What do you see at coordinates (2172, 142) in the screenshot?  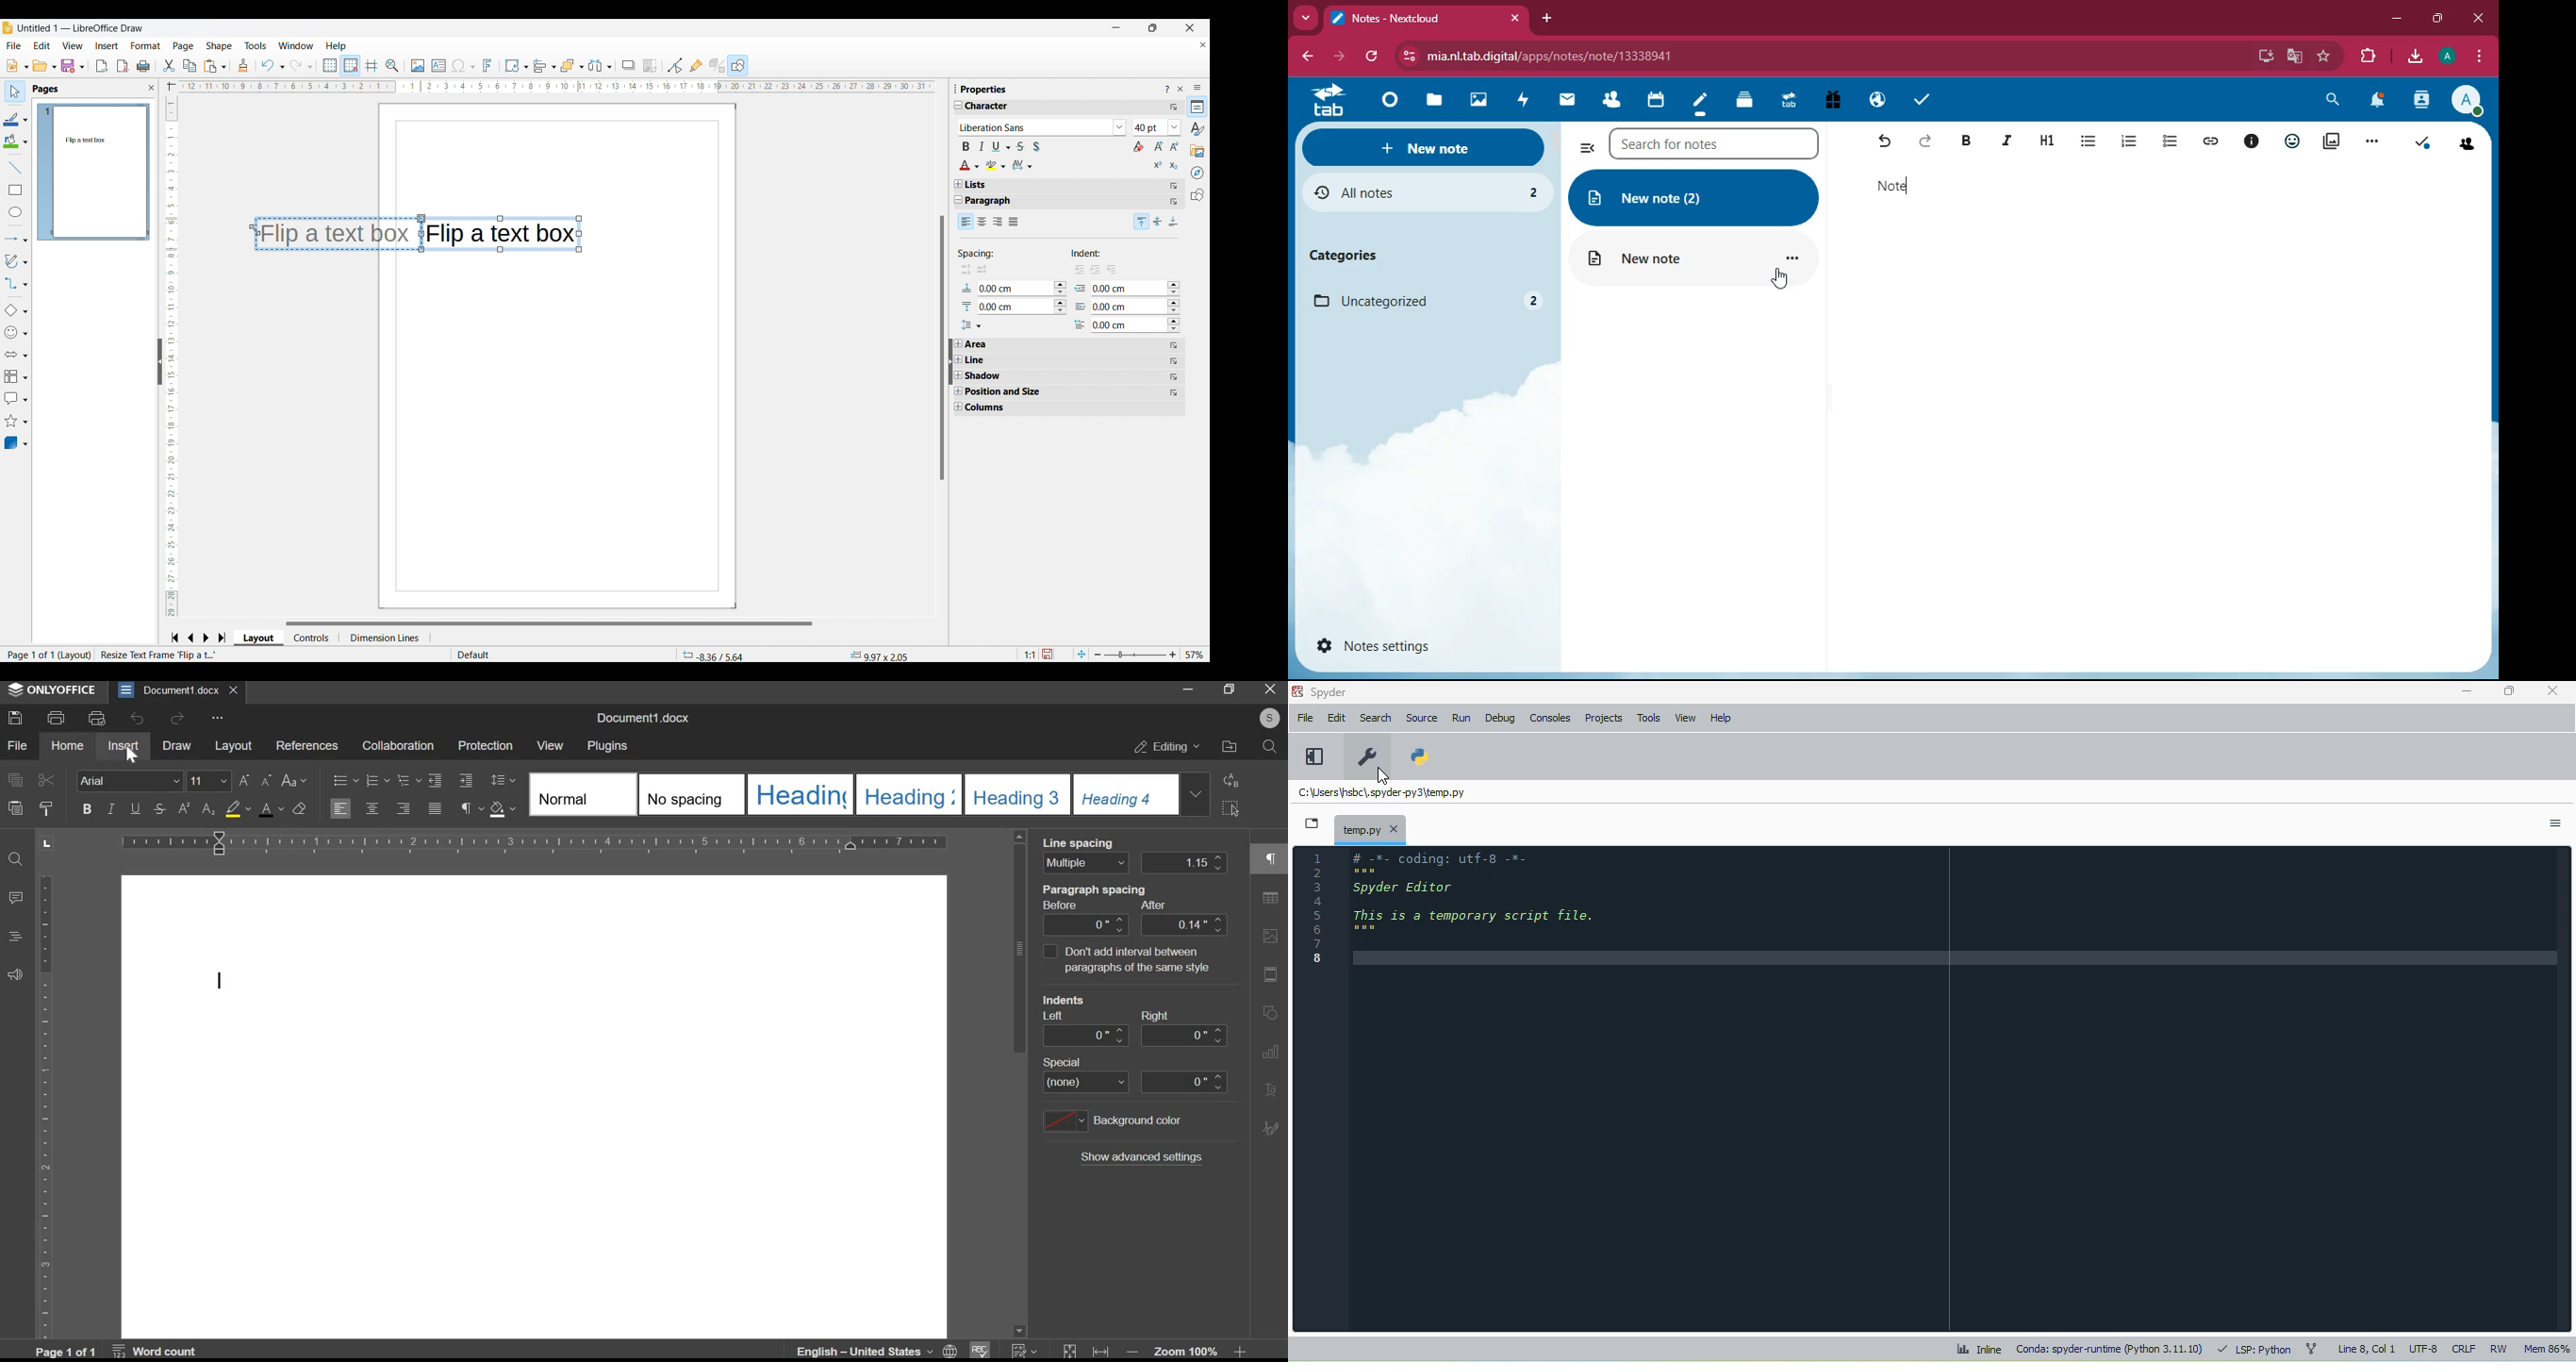 I see `list` at bounding box center [2172, 142].